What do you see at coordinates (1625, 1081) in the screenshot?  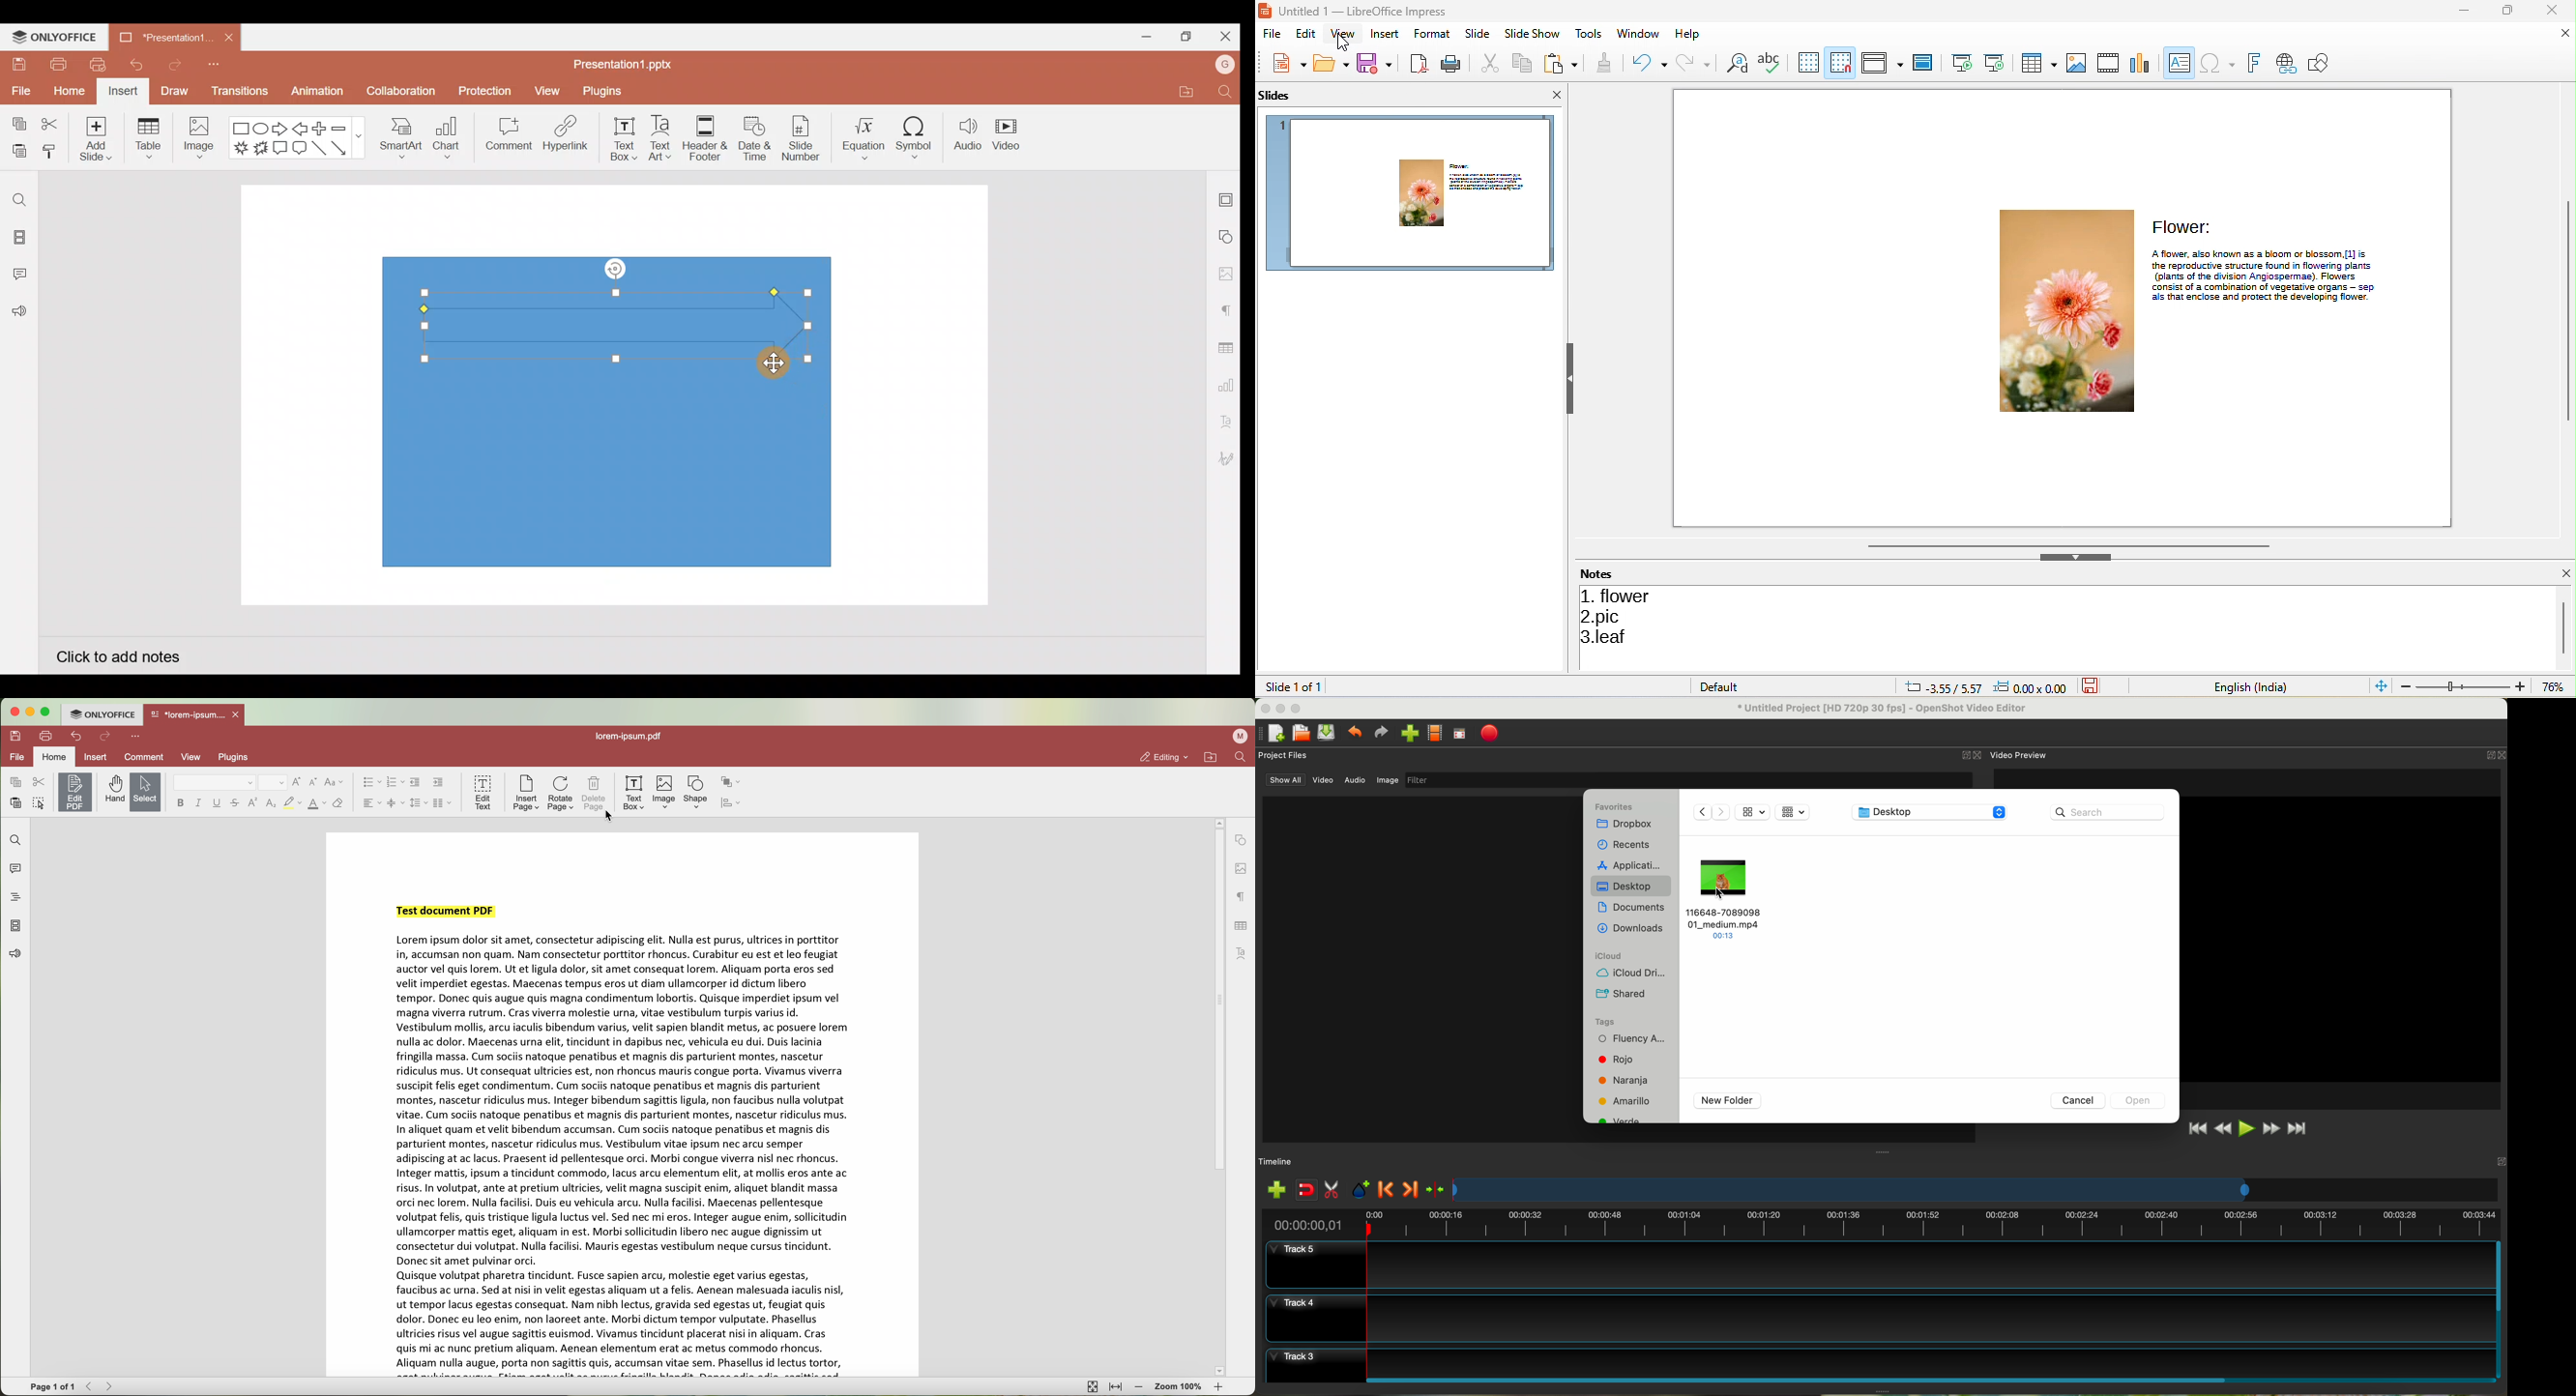 I see `orange tag` at bounding box center [1625, 1081].